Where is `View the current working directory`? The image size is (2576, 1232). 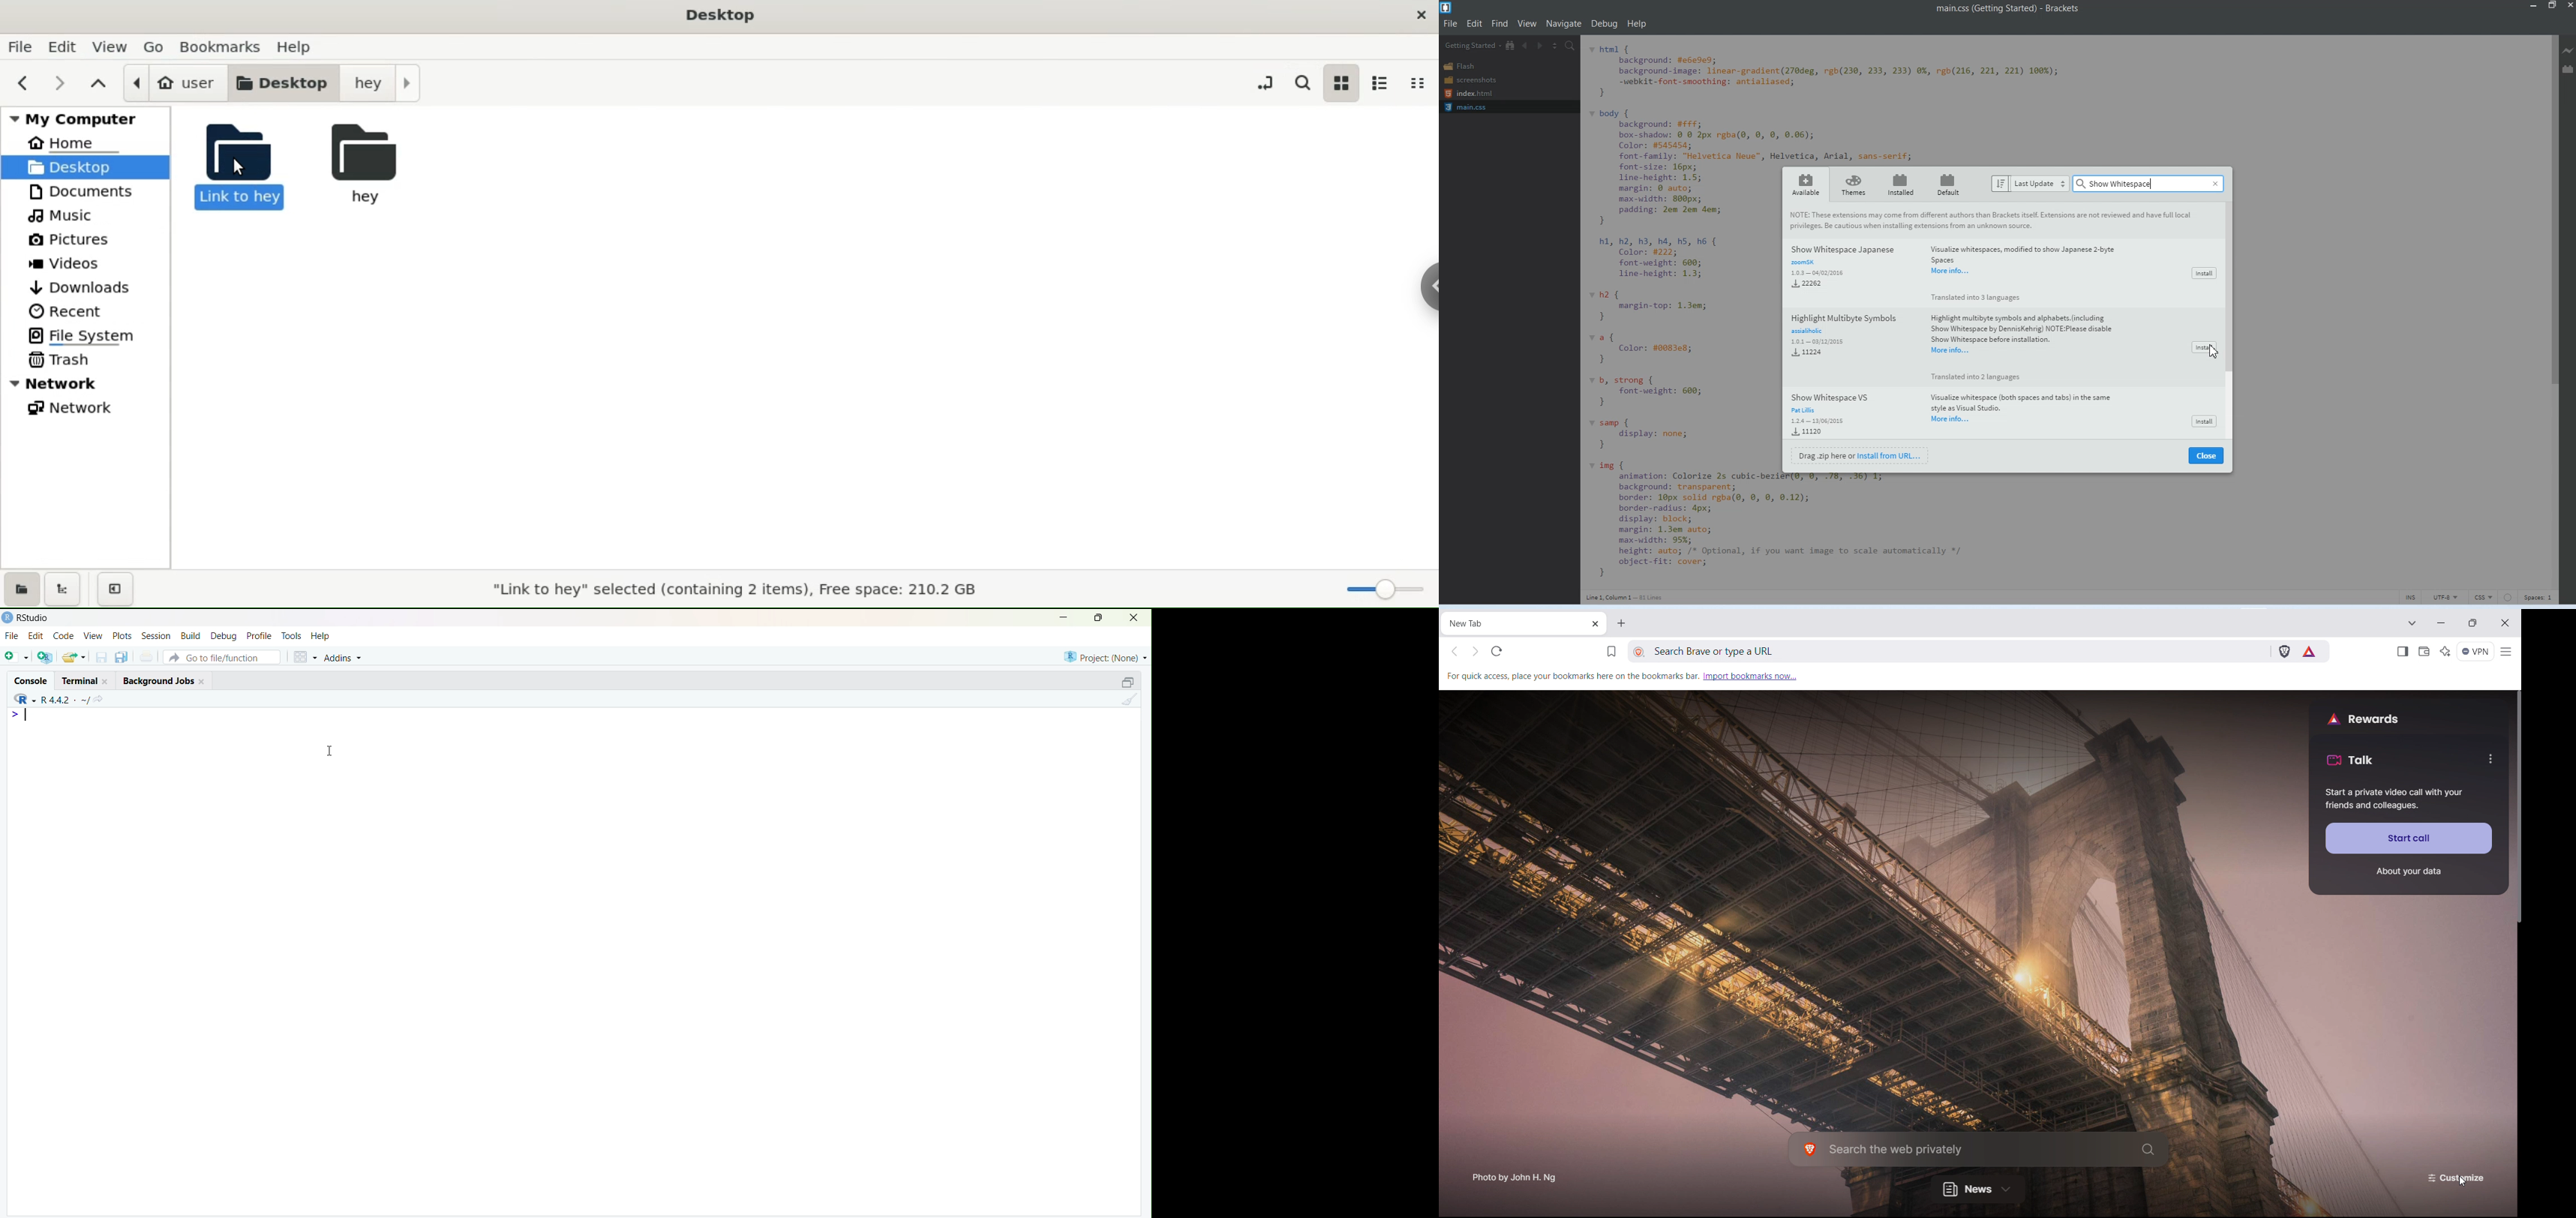 View the current working directory is located at coordinates (104, 698).